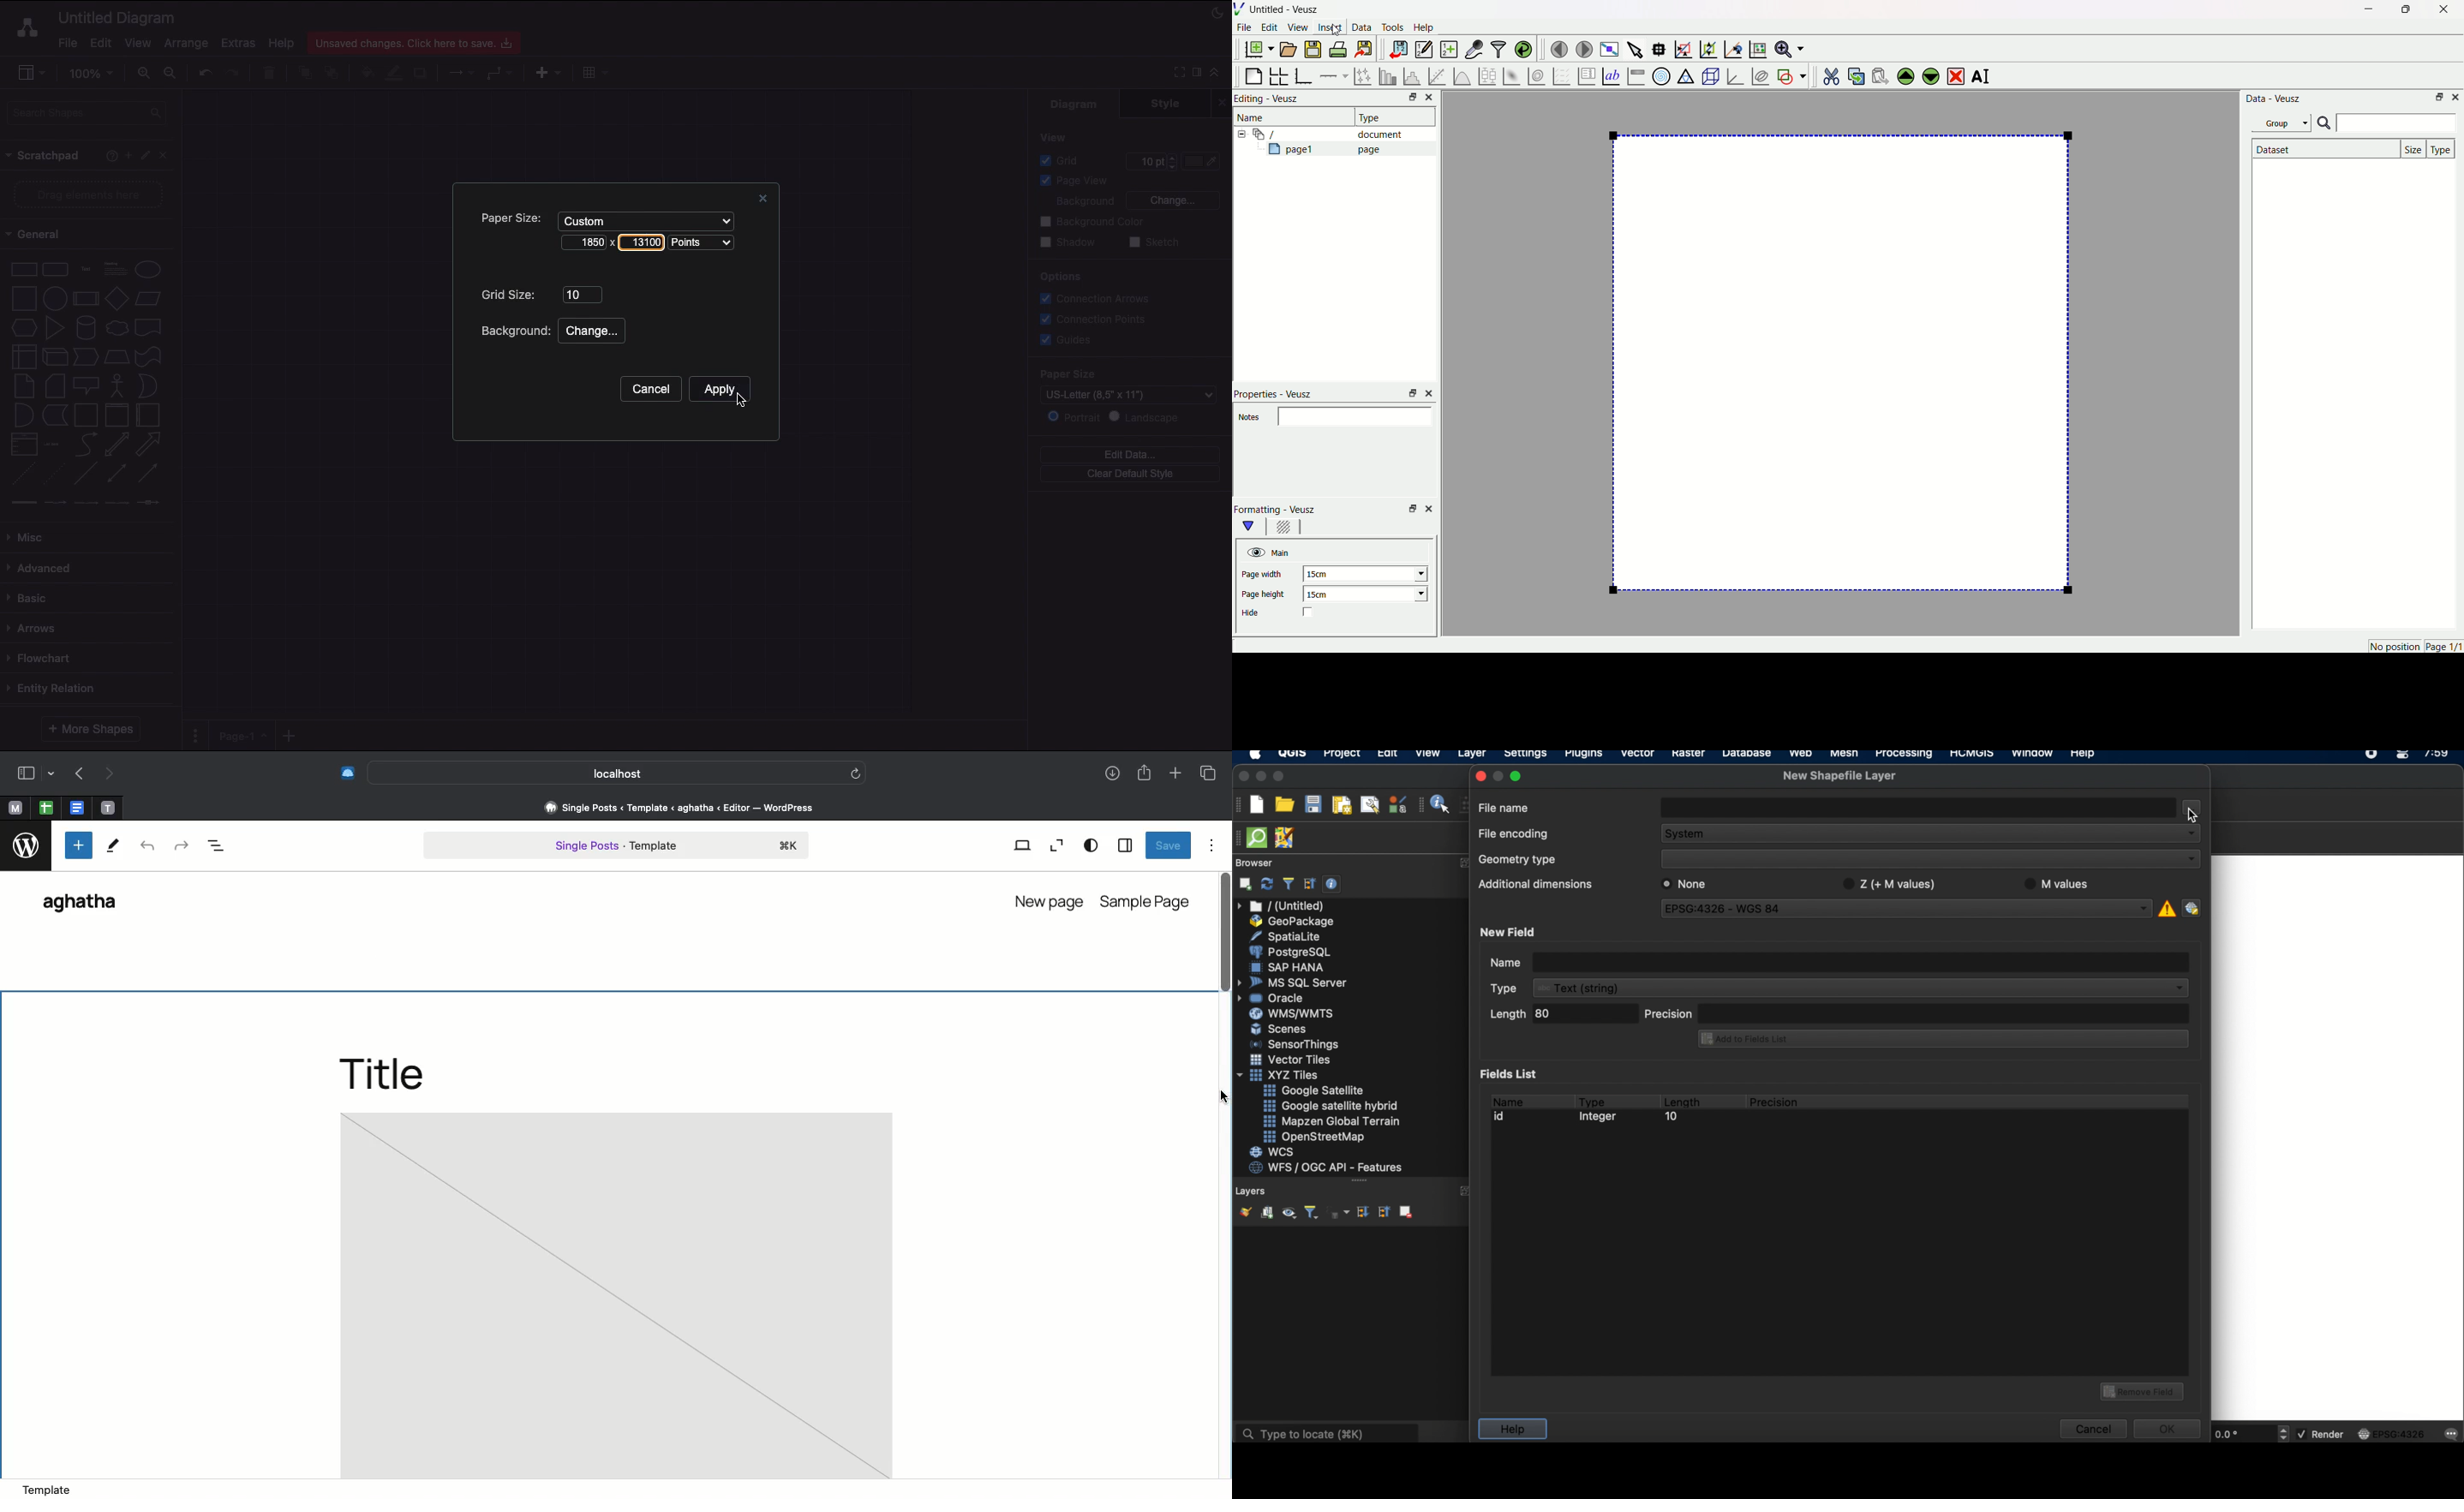  I want to click on openstreetmap, so click(1314, 1138).